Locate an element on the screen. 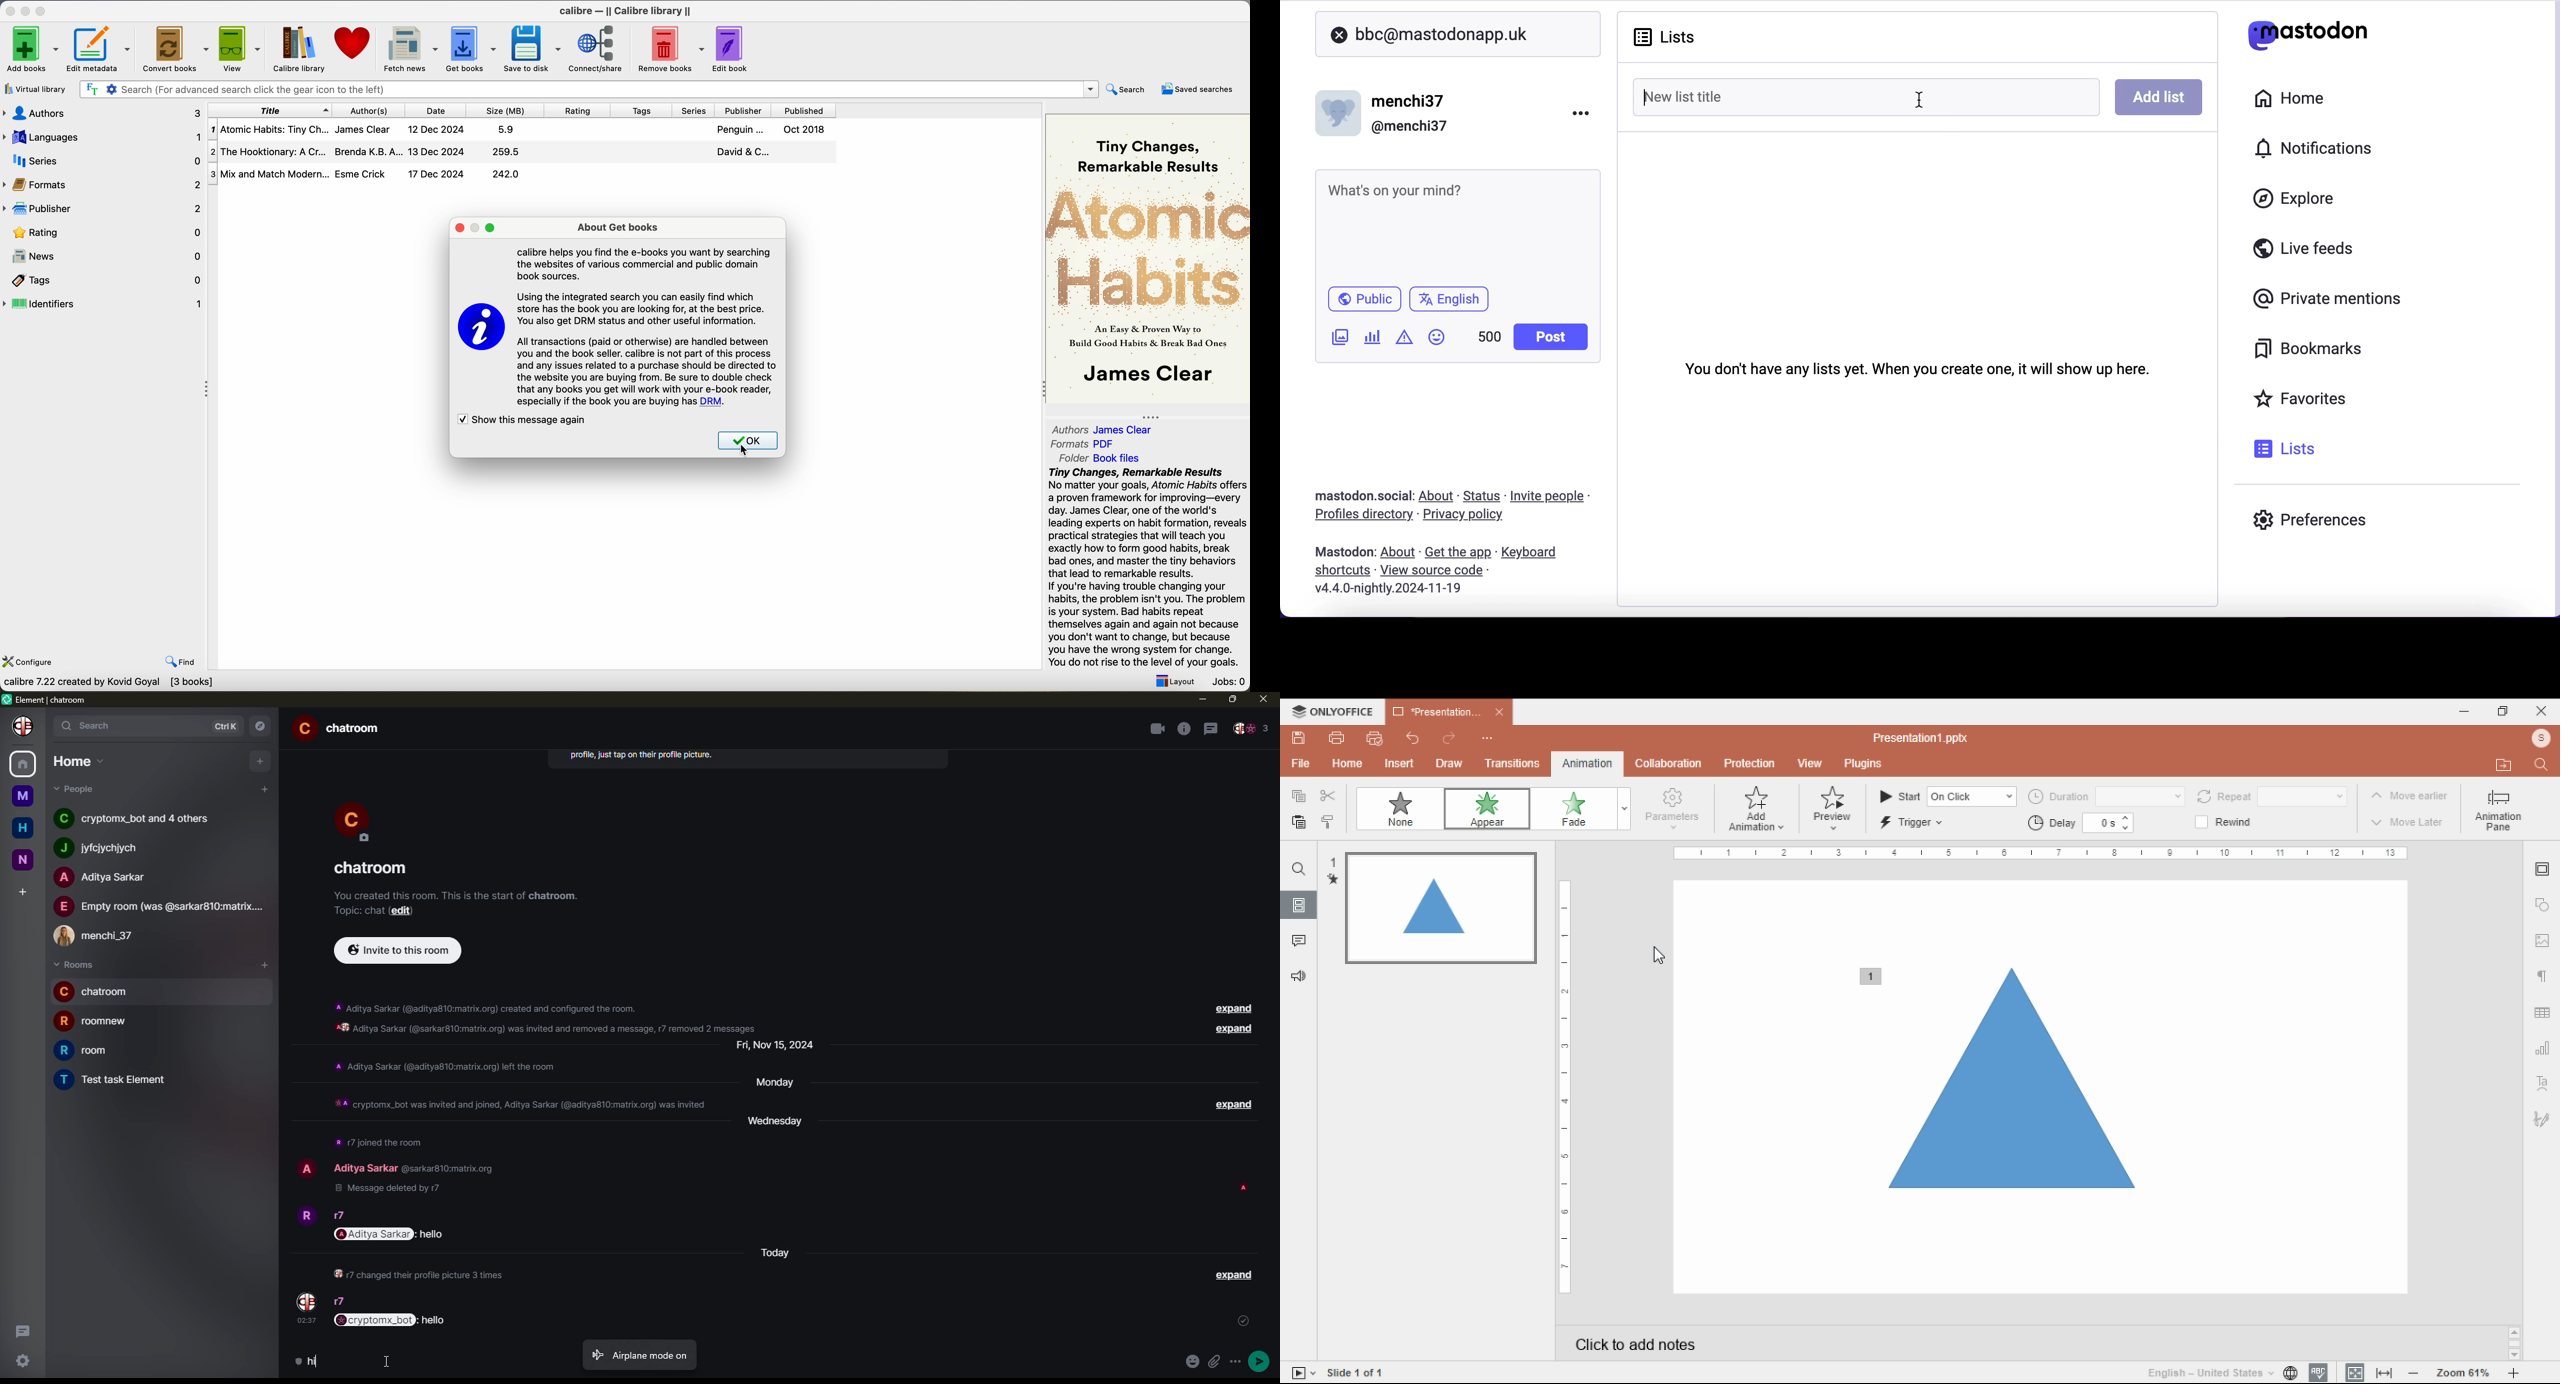  characters is located at coordinates (1489, 339).